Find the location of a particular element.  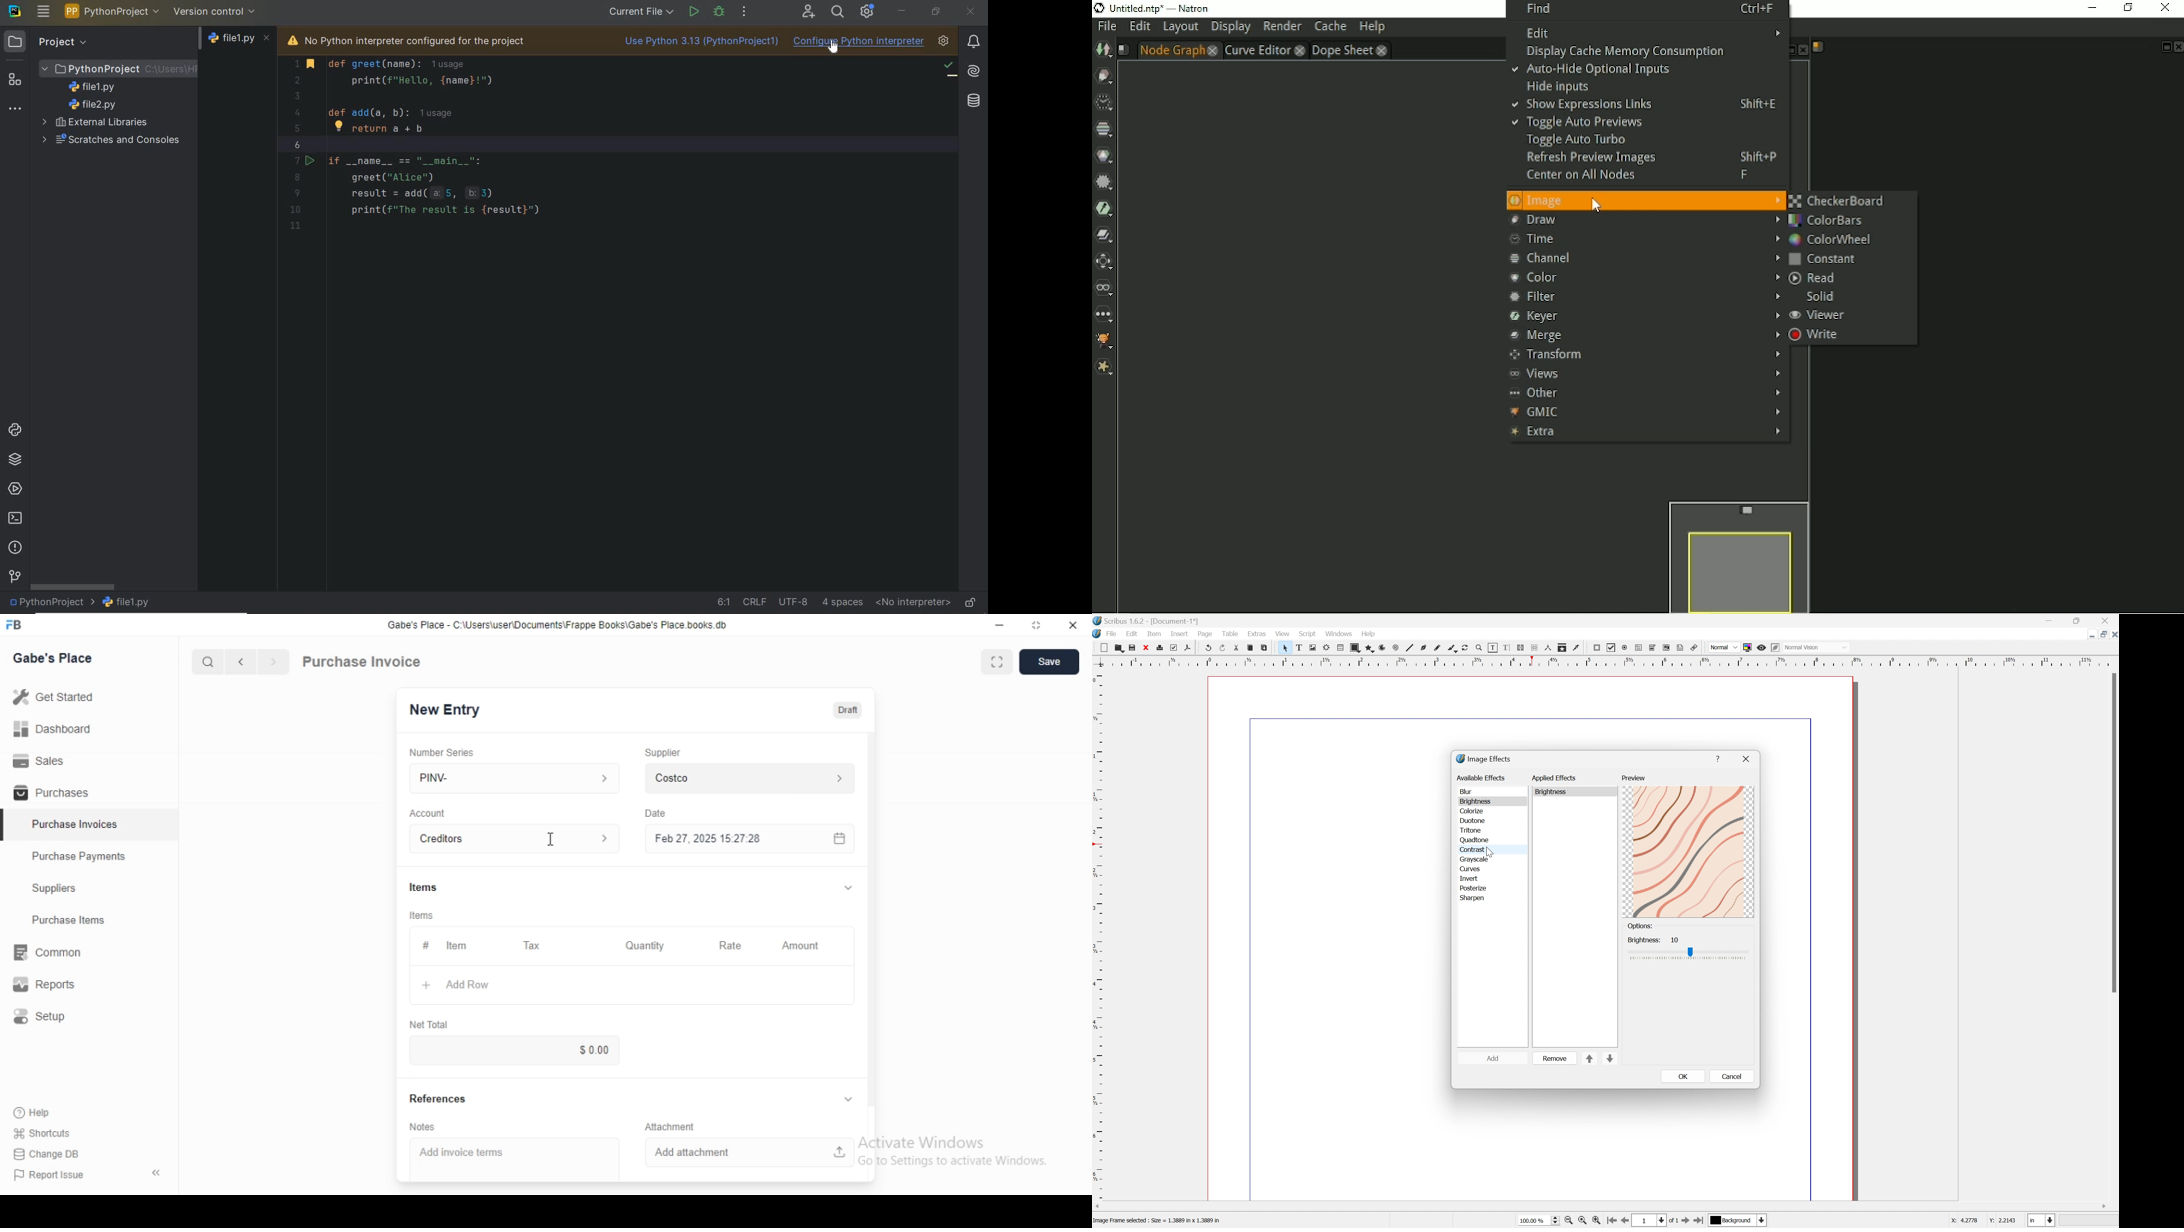

References is located at coordinates (439, 1099).